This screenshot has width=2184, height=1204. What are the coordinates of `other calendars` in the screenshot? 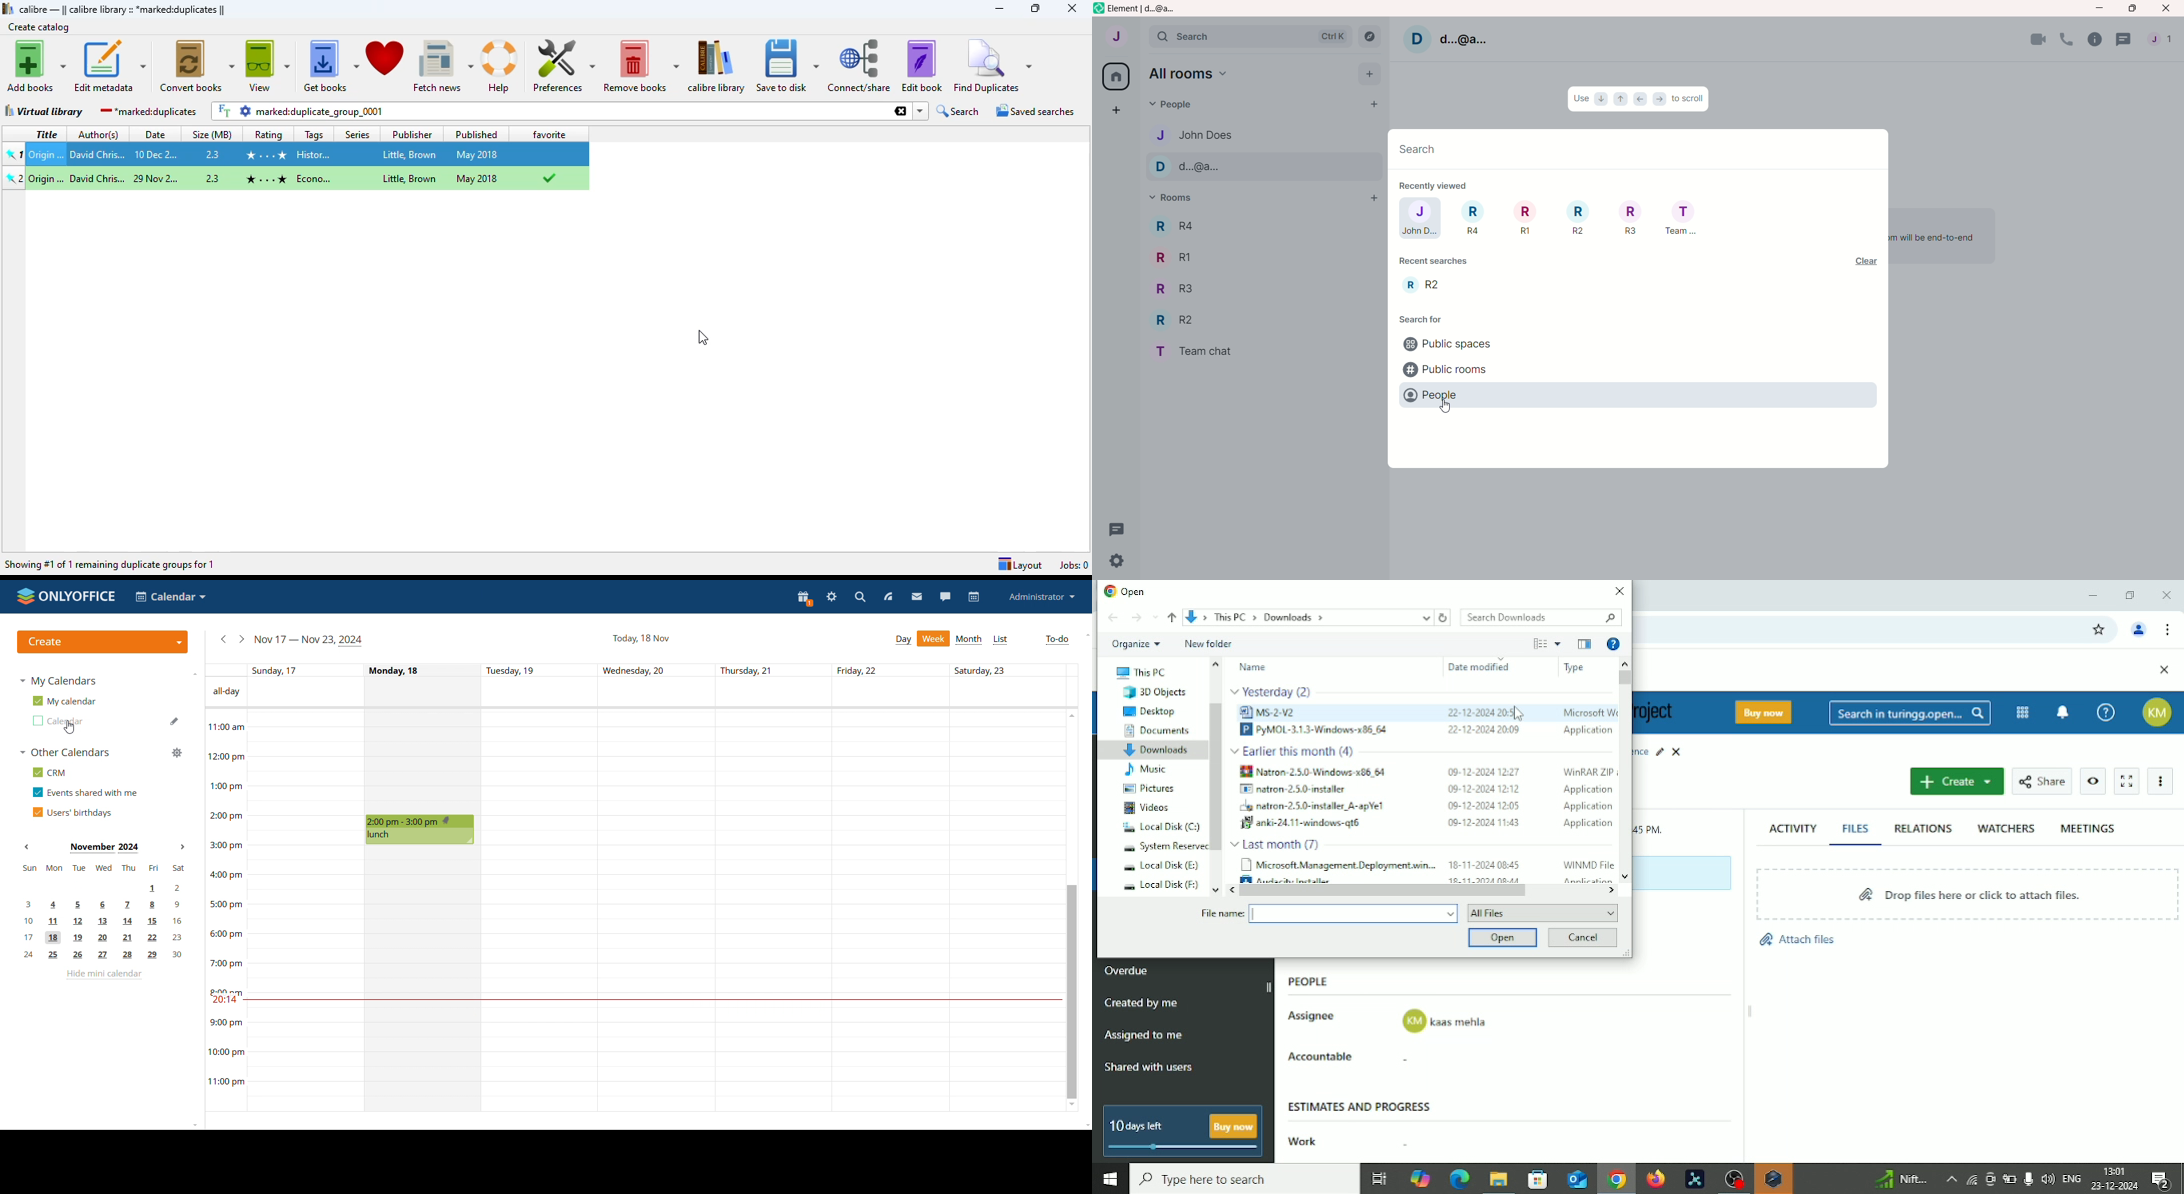 It's located at (66, 752).